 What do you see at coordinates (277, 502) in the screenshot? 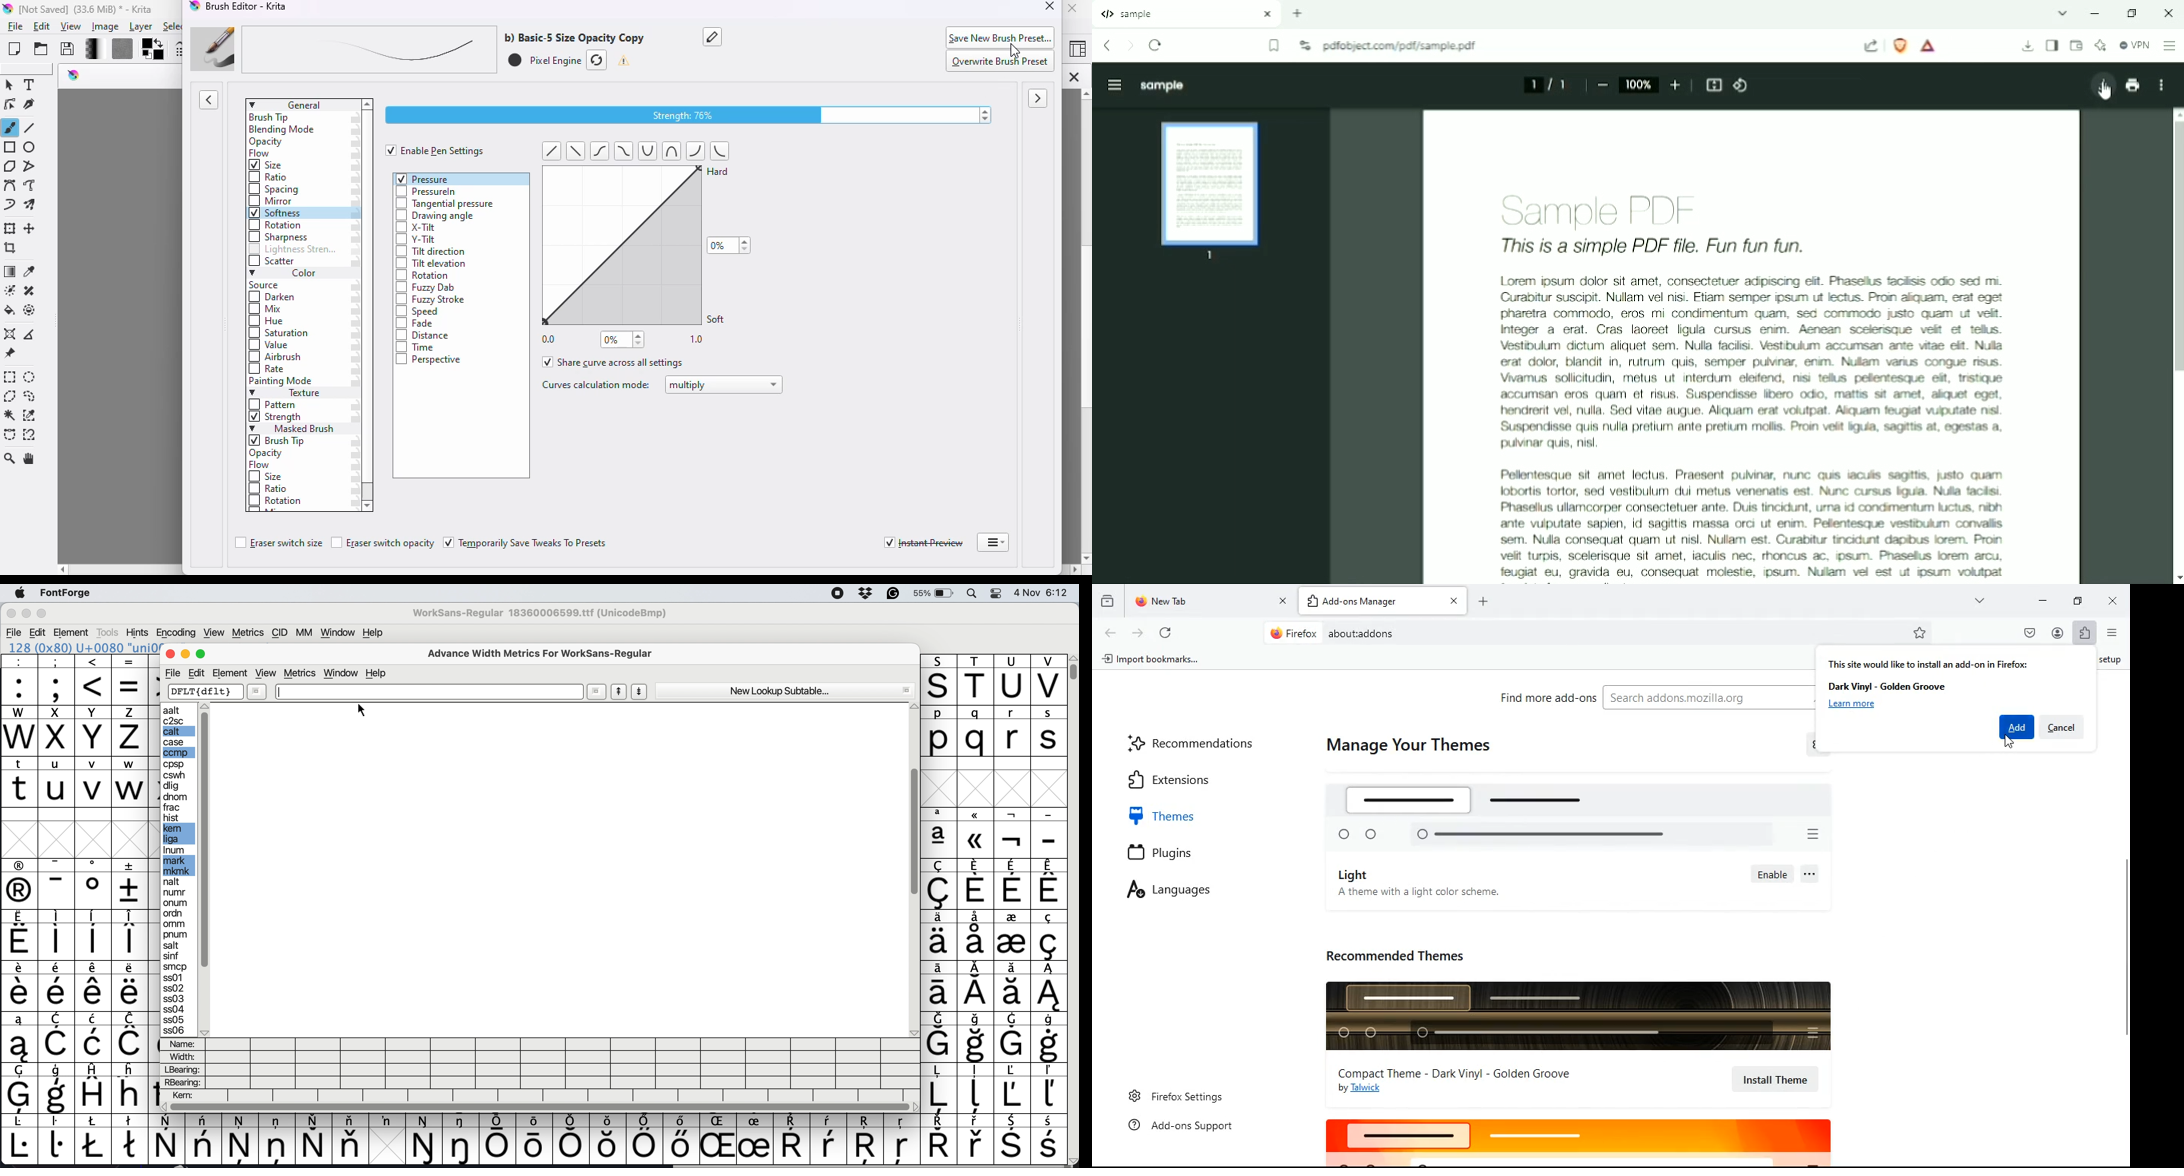
I see `rotation` at bounding box center [277, 502].